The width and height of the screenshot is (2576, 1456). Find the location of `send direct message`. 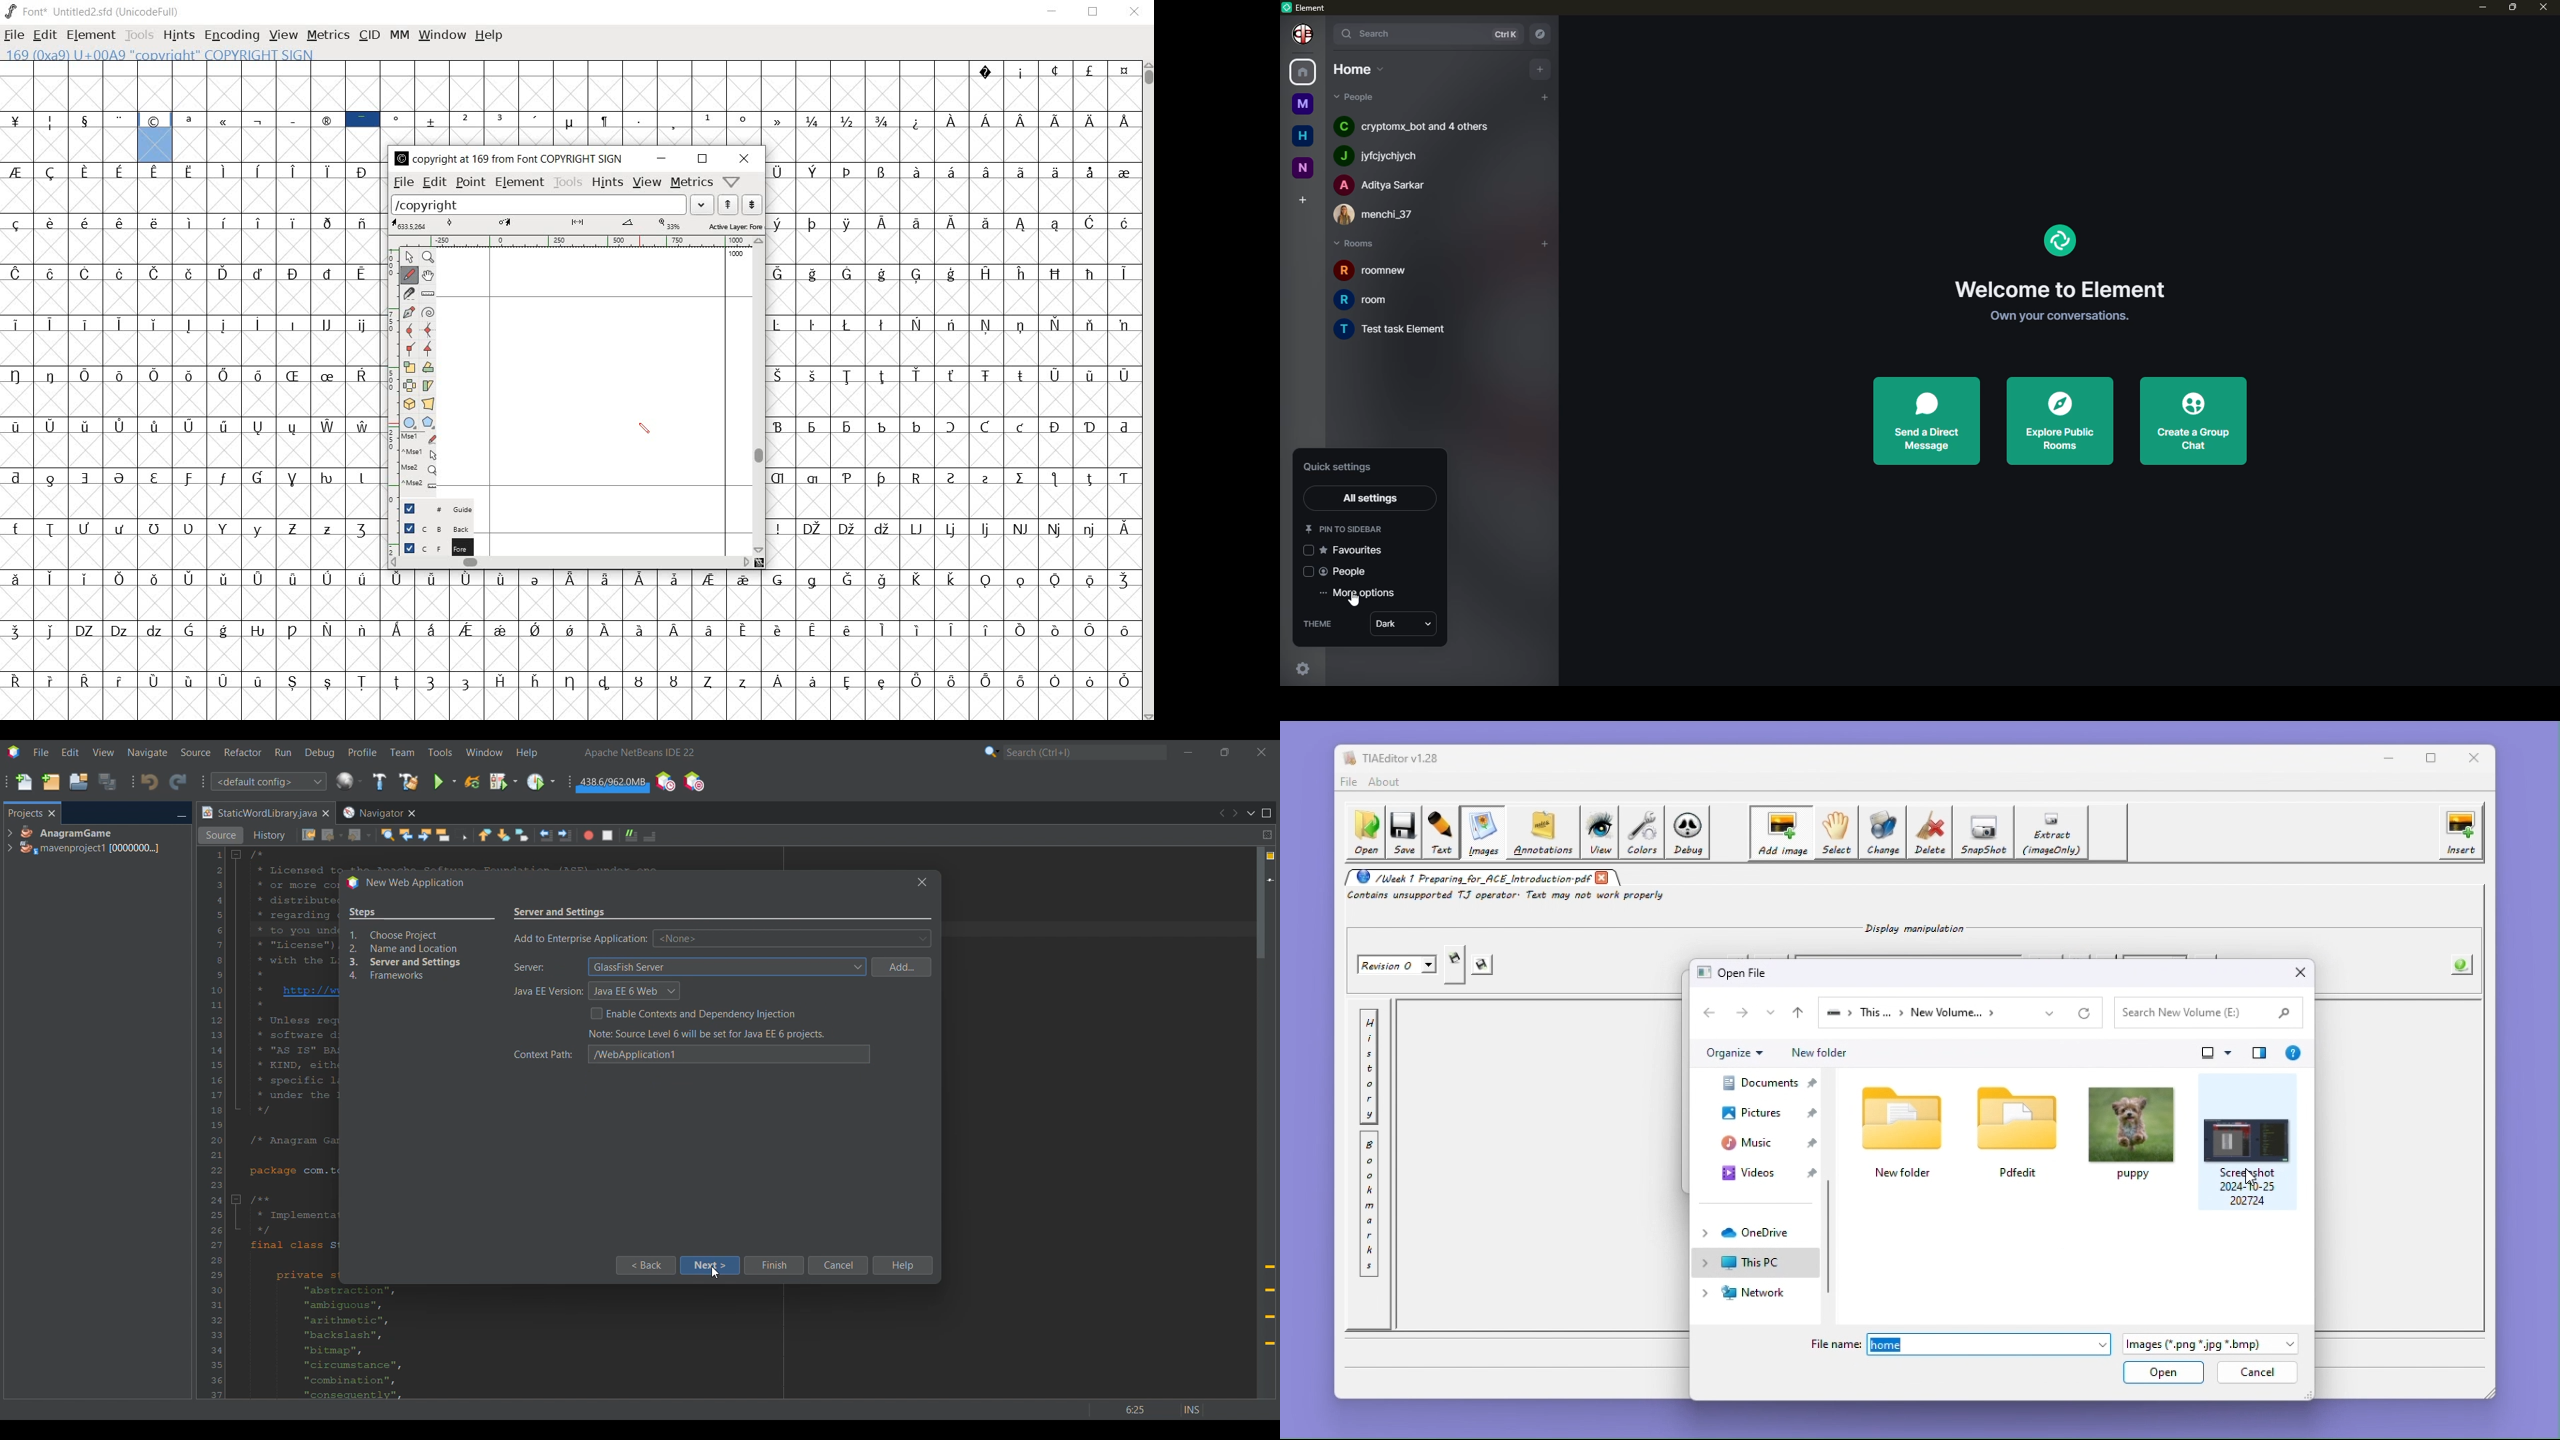

send direct message is located at coordinates (1925, 421).